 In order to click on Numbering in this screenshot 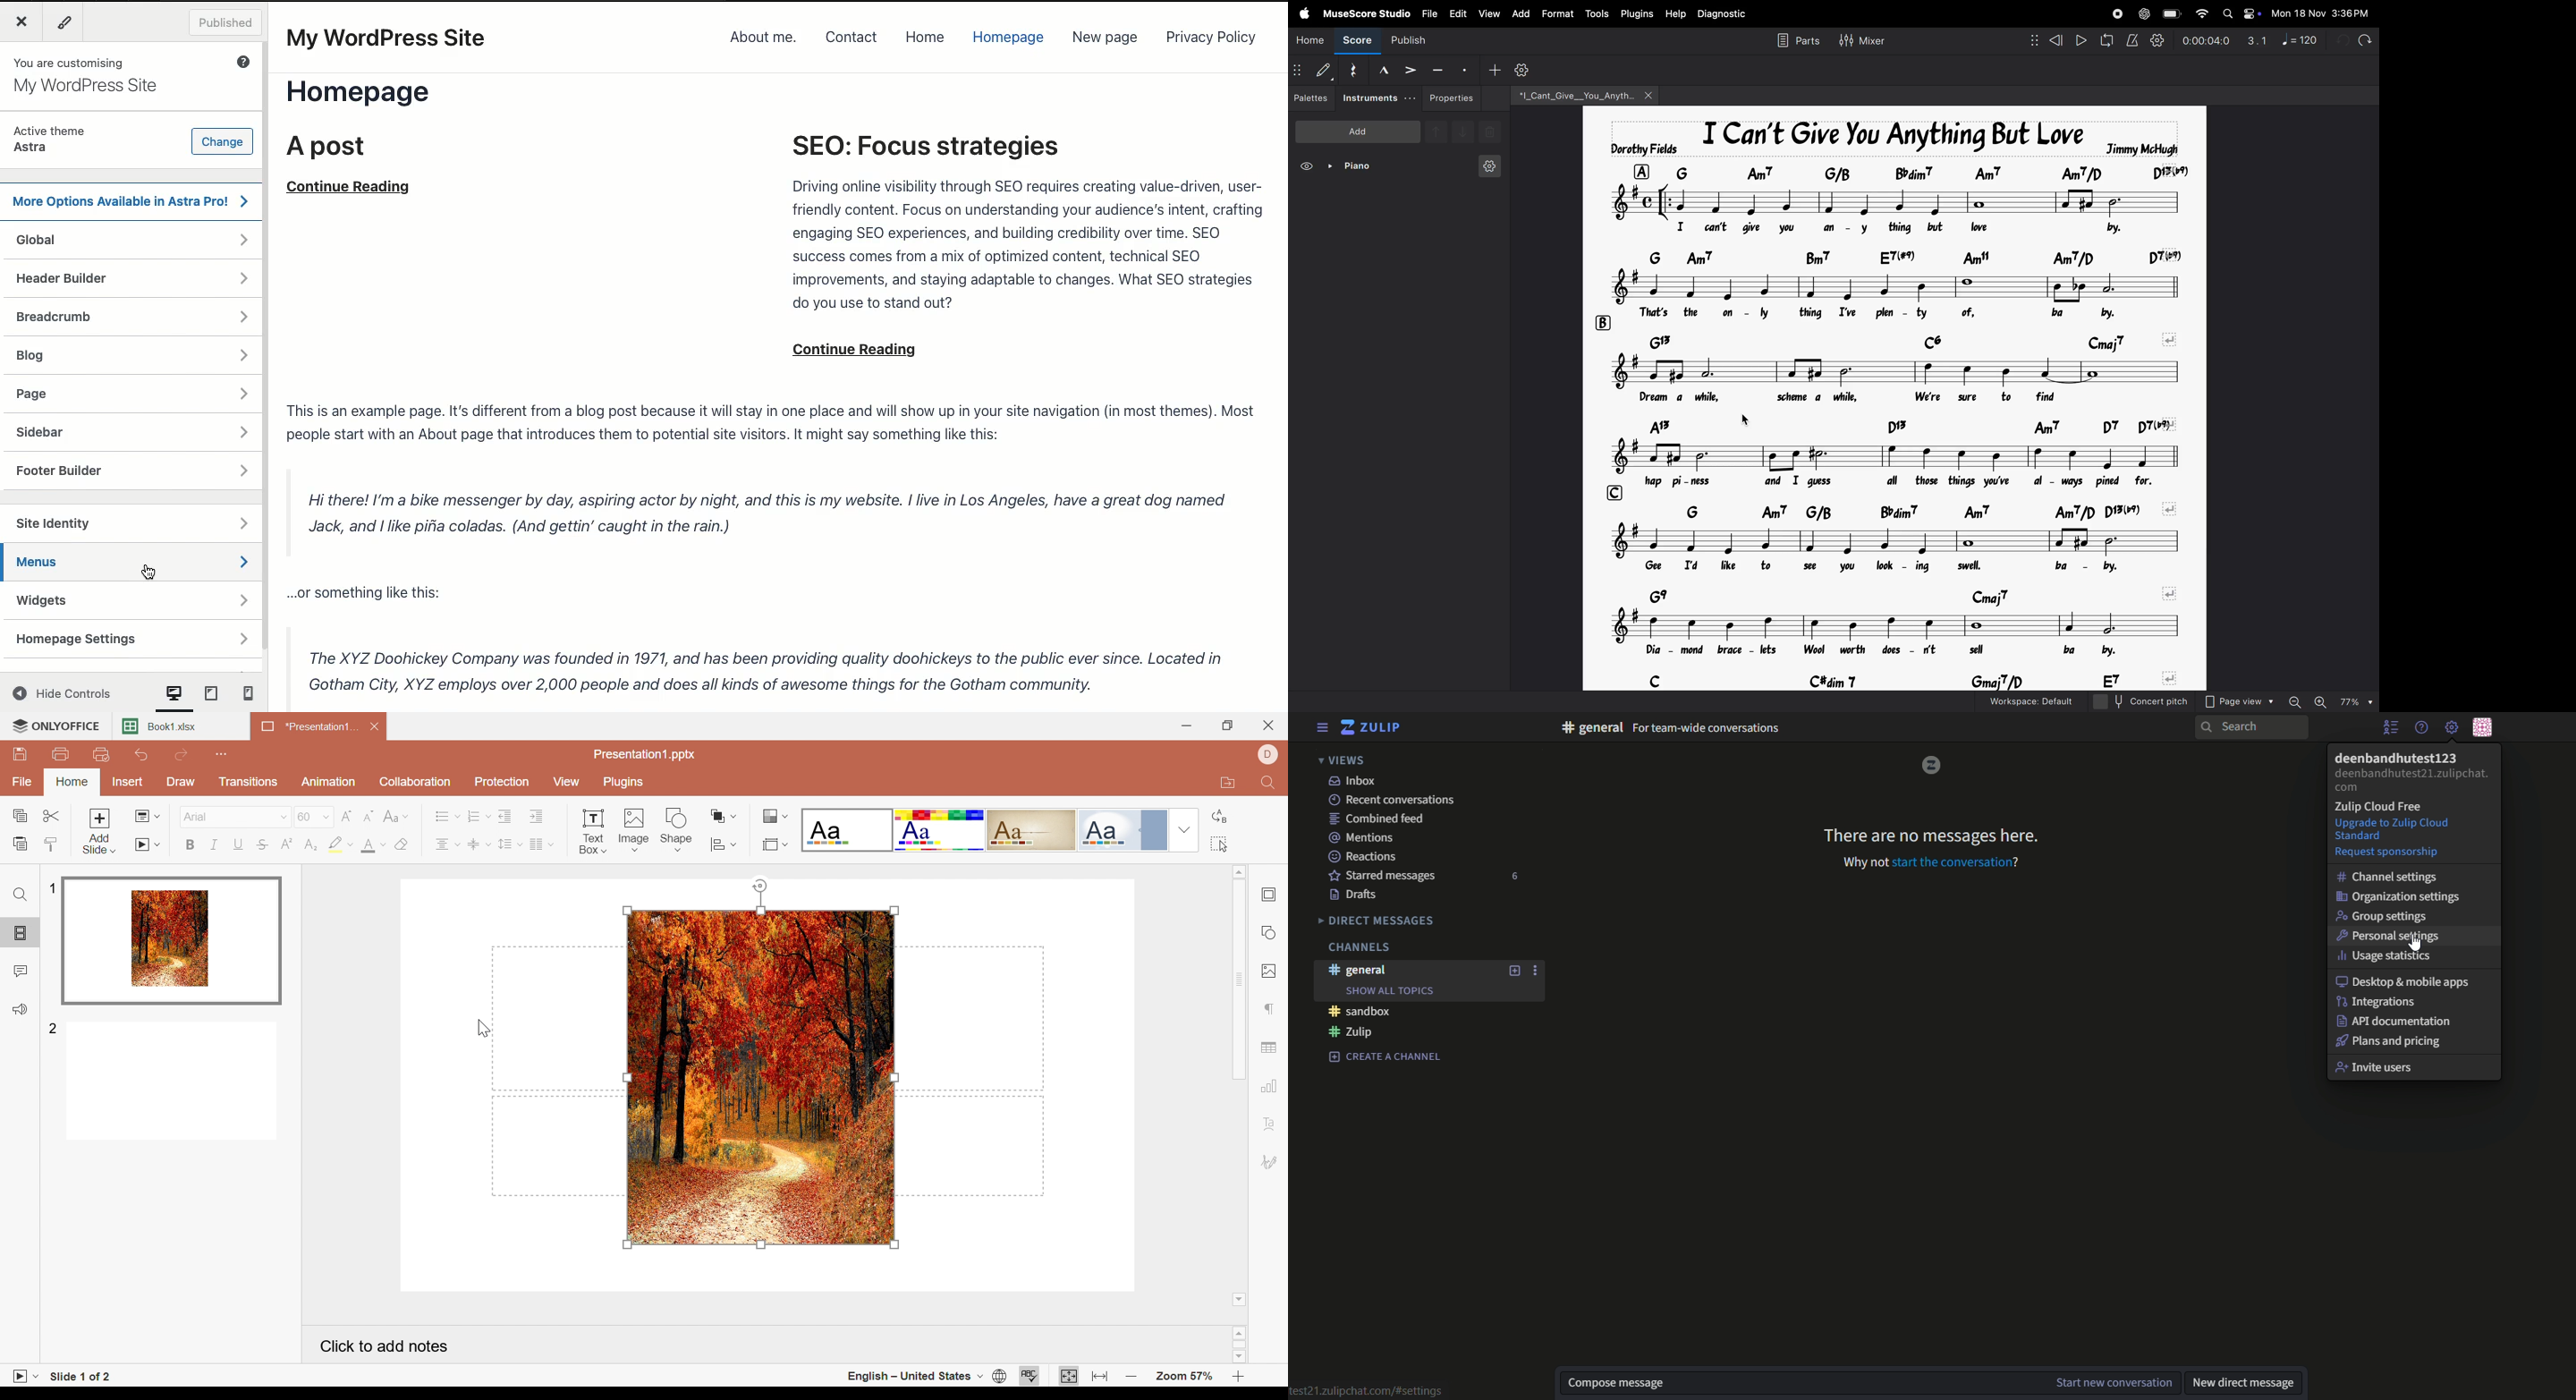, I will do `click(479, 815)`.